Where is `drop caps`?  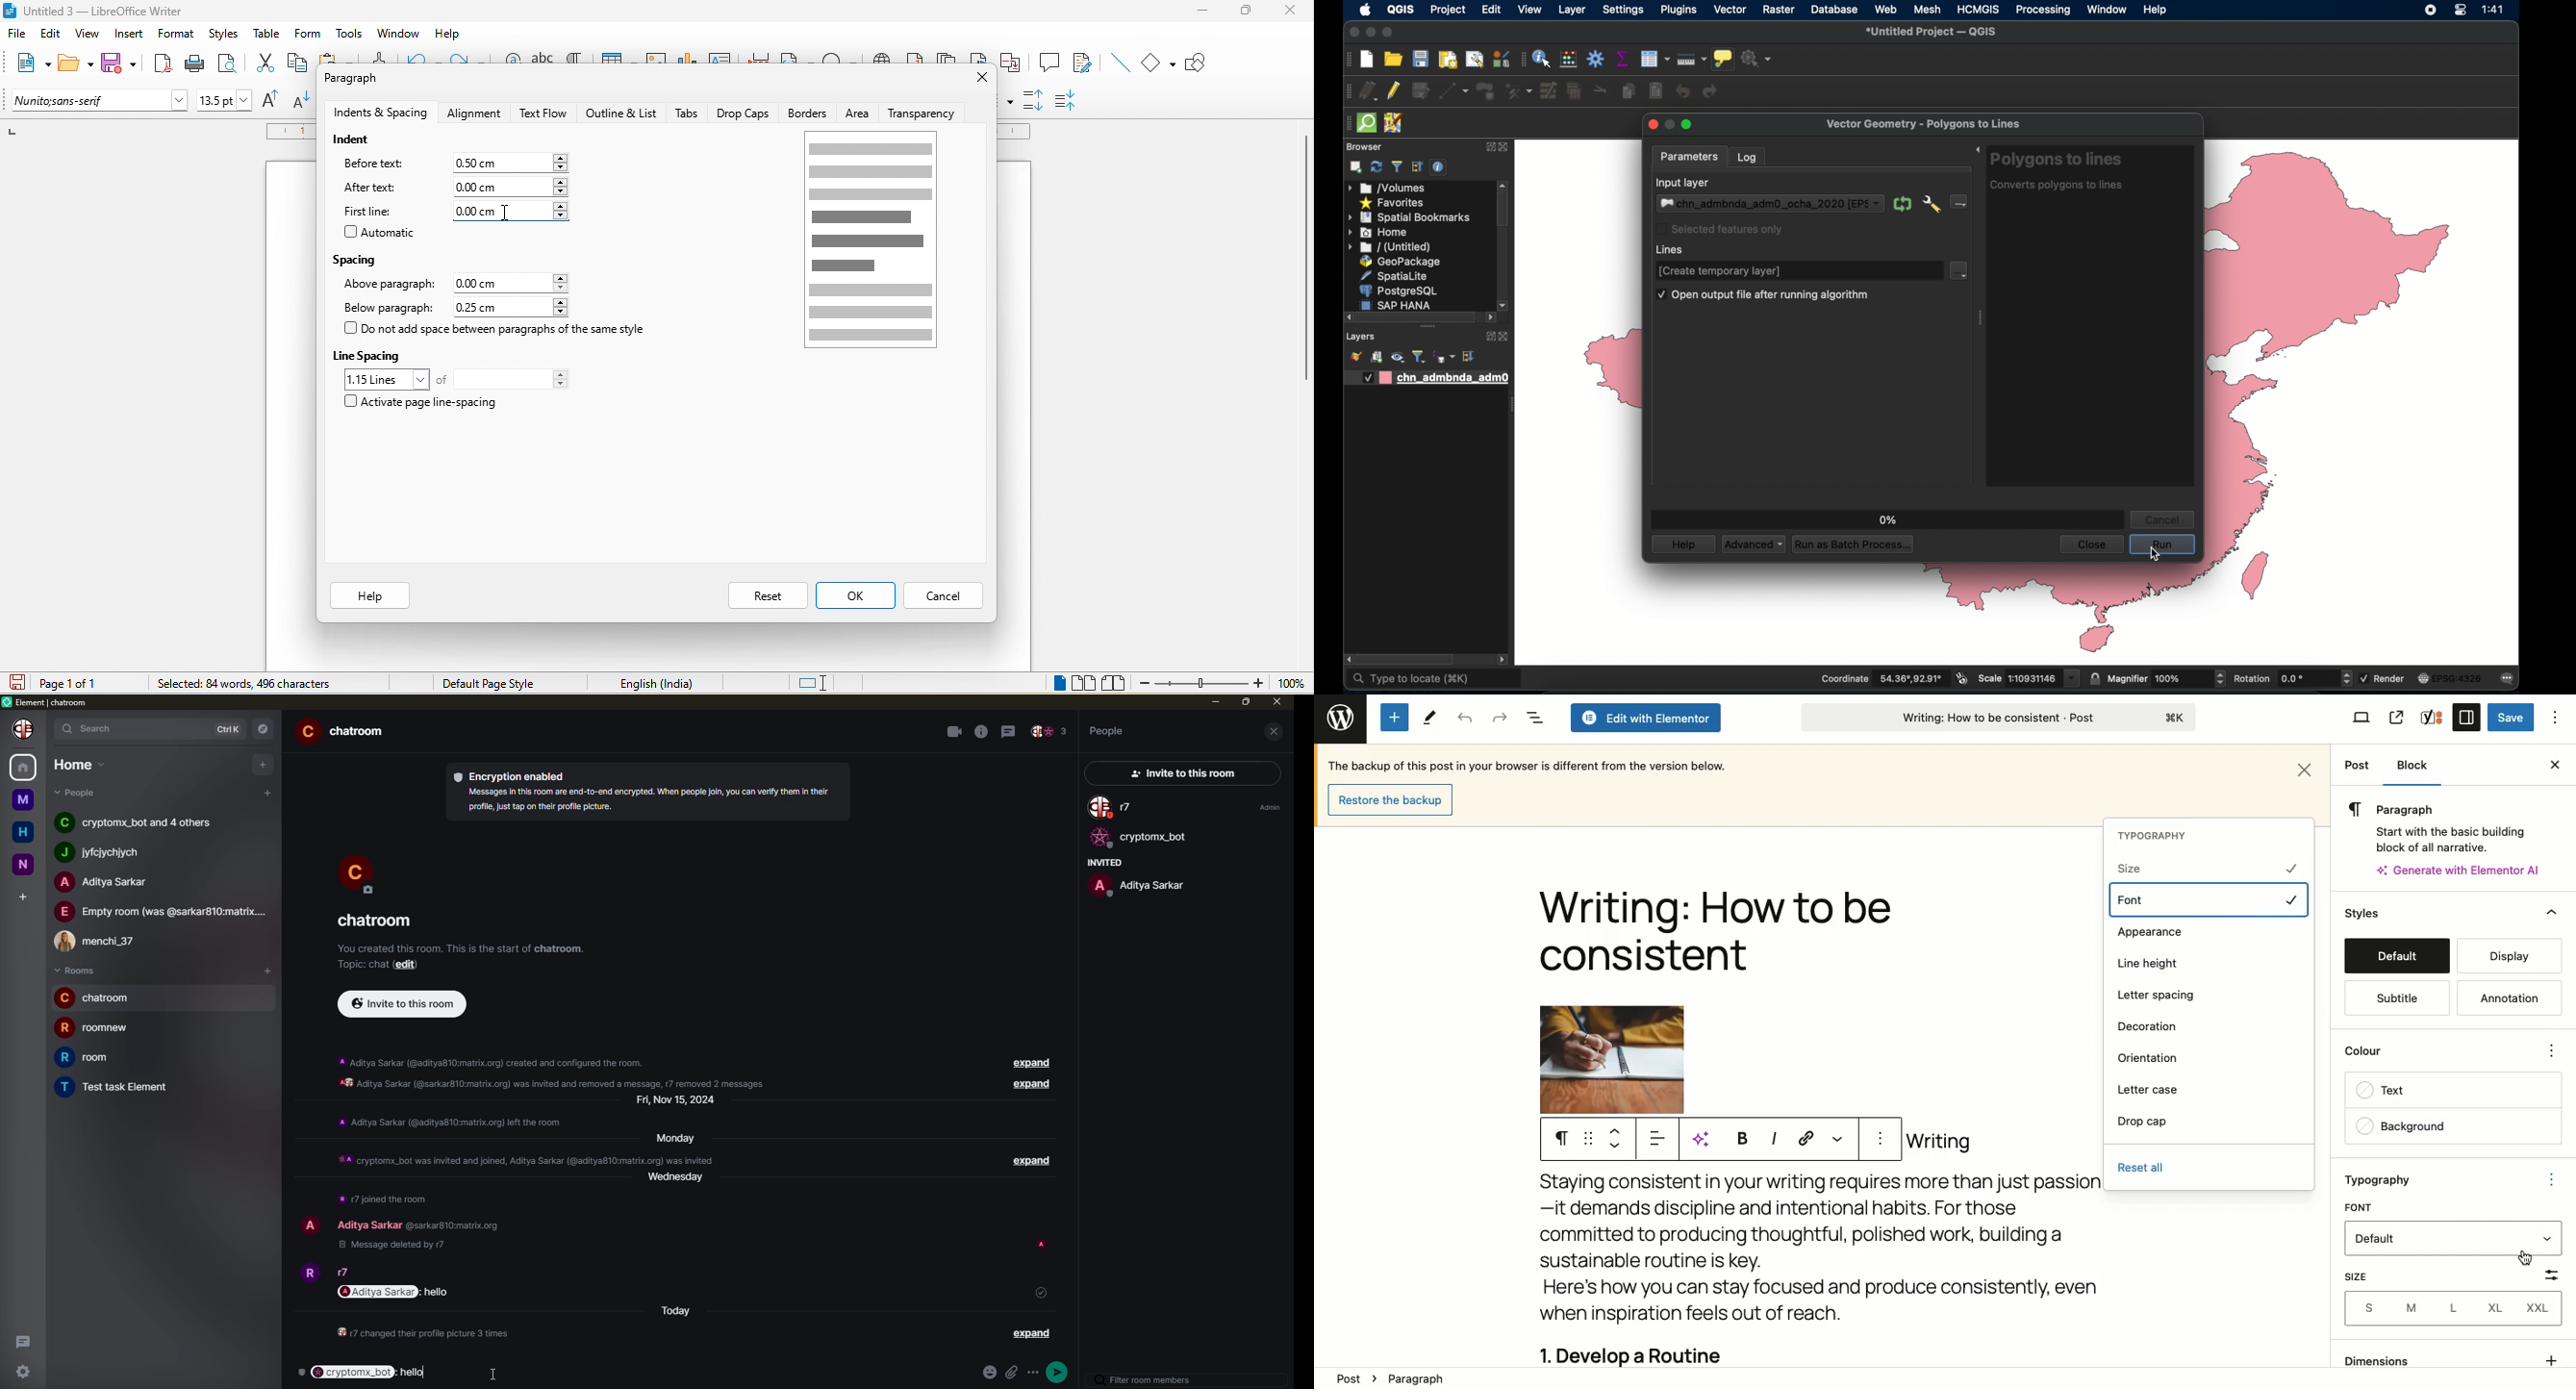
drop caps is located at coordinates (742, 113).